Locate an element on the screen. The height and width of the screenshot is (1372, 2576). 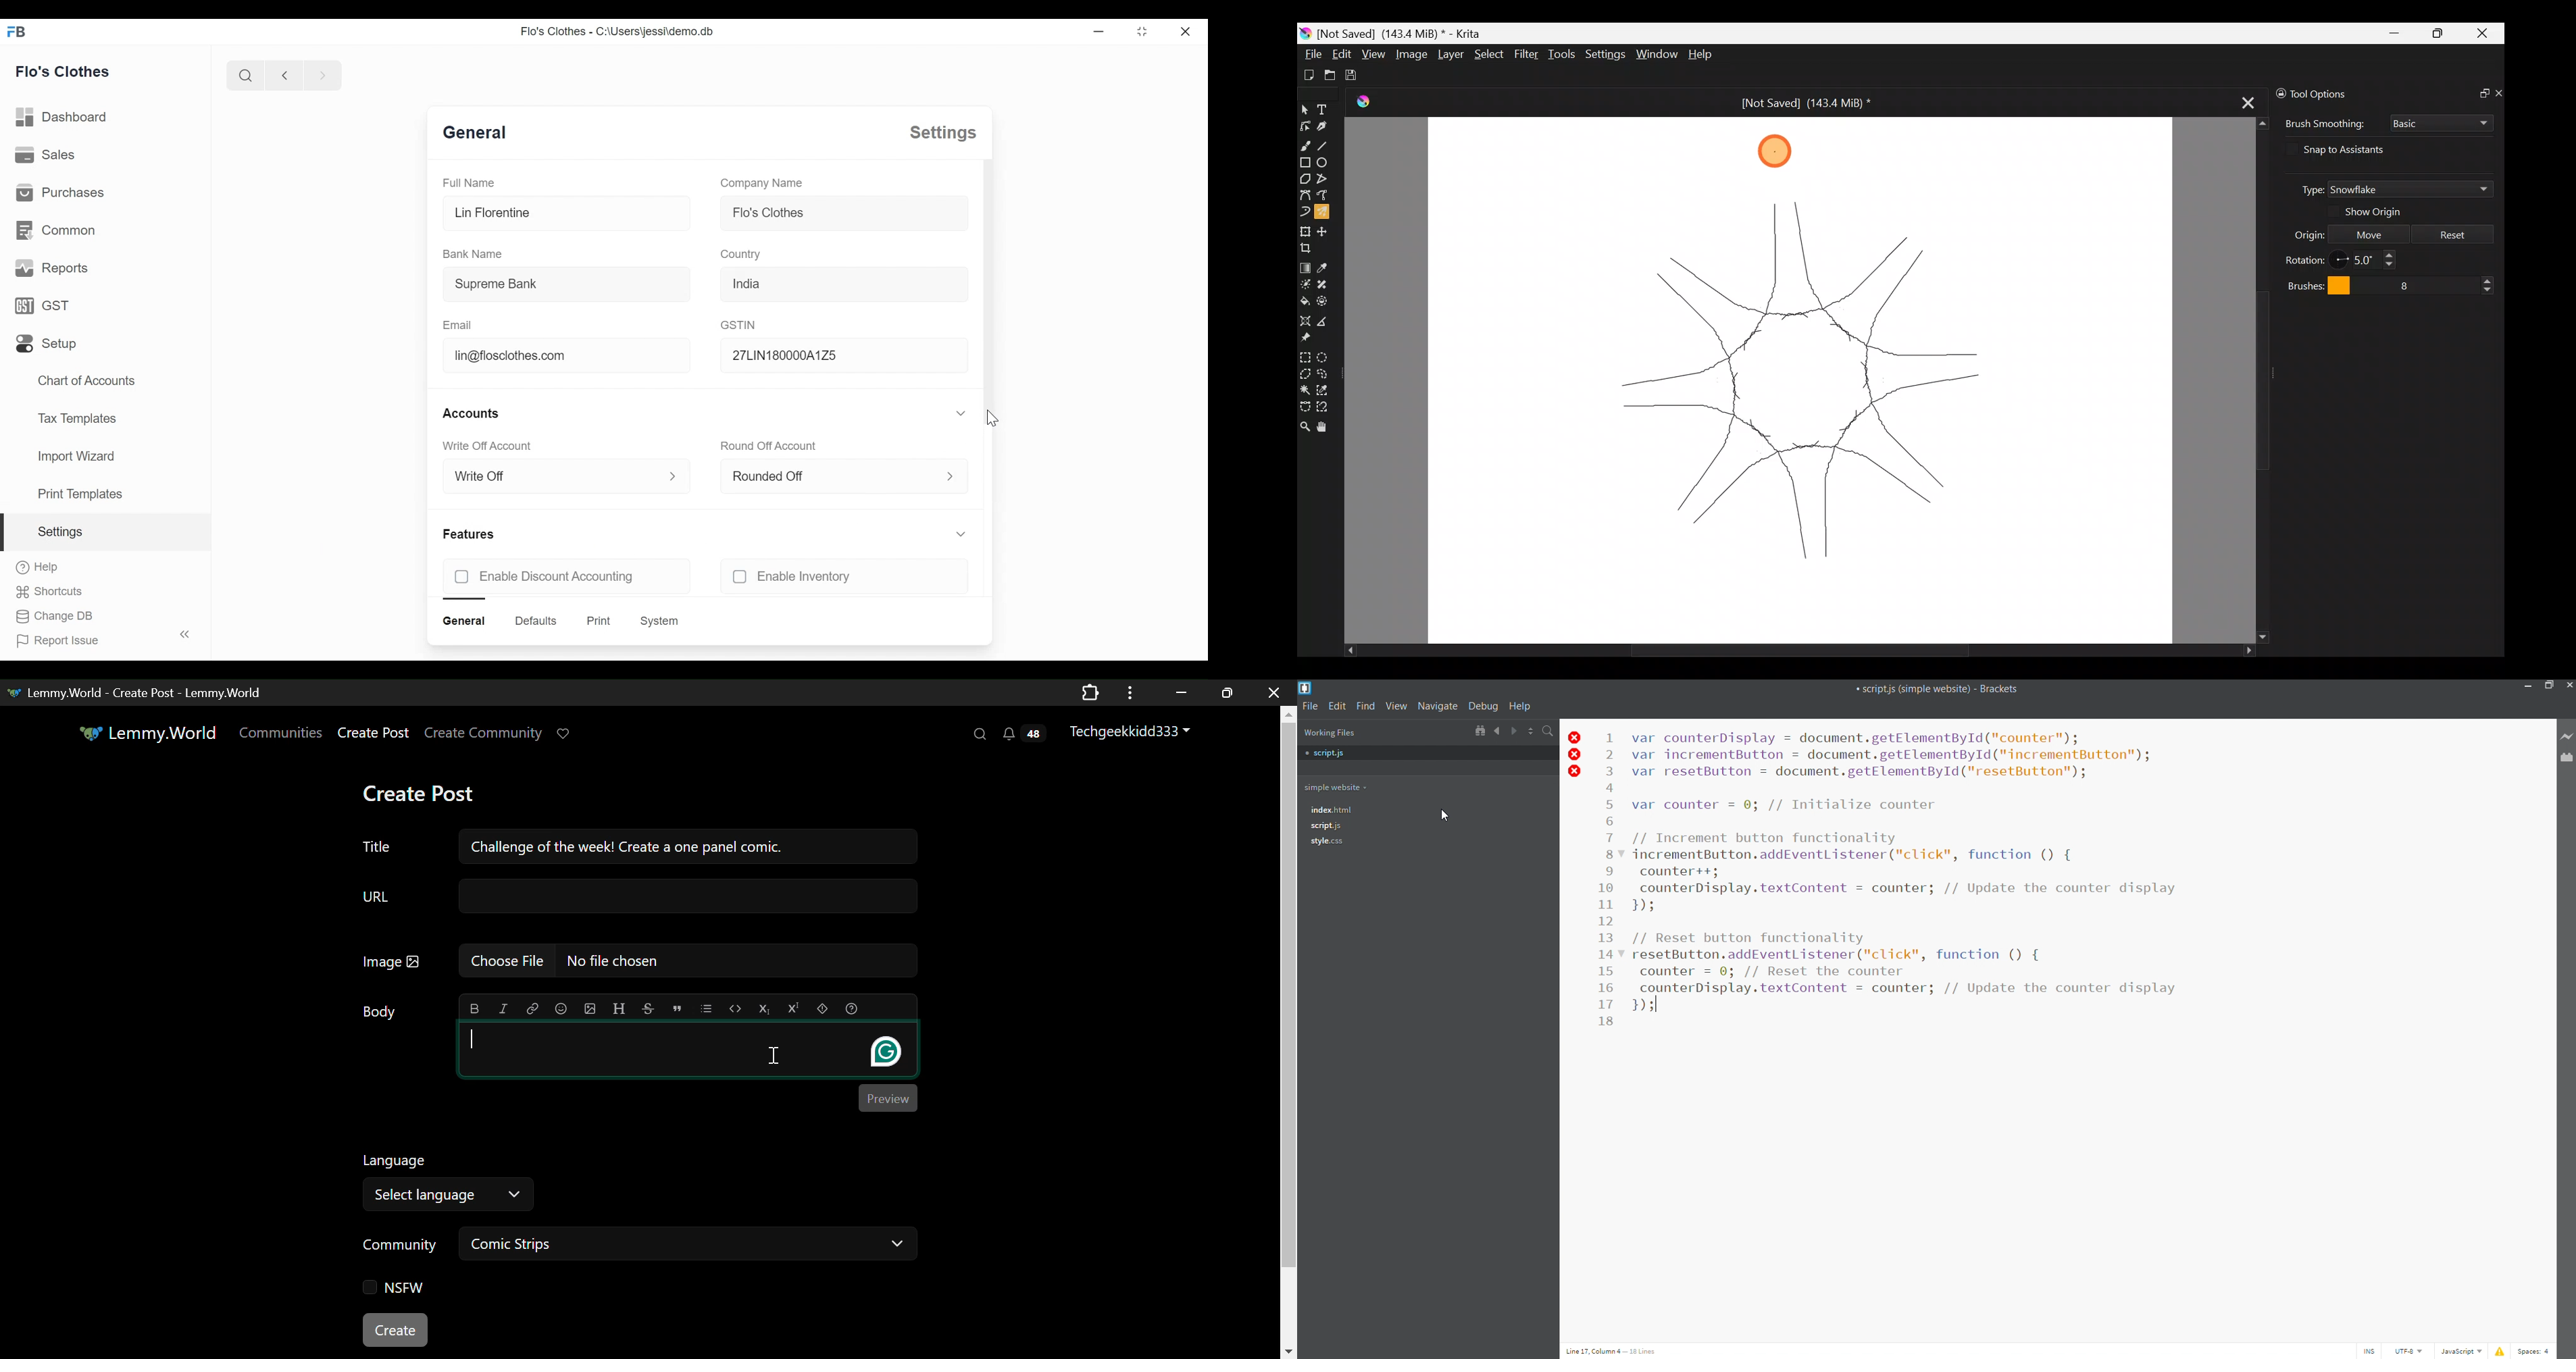
Rounded Off is located at coordinates (829, 474).